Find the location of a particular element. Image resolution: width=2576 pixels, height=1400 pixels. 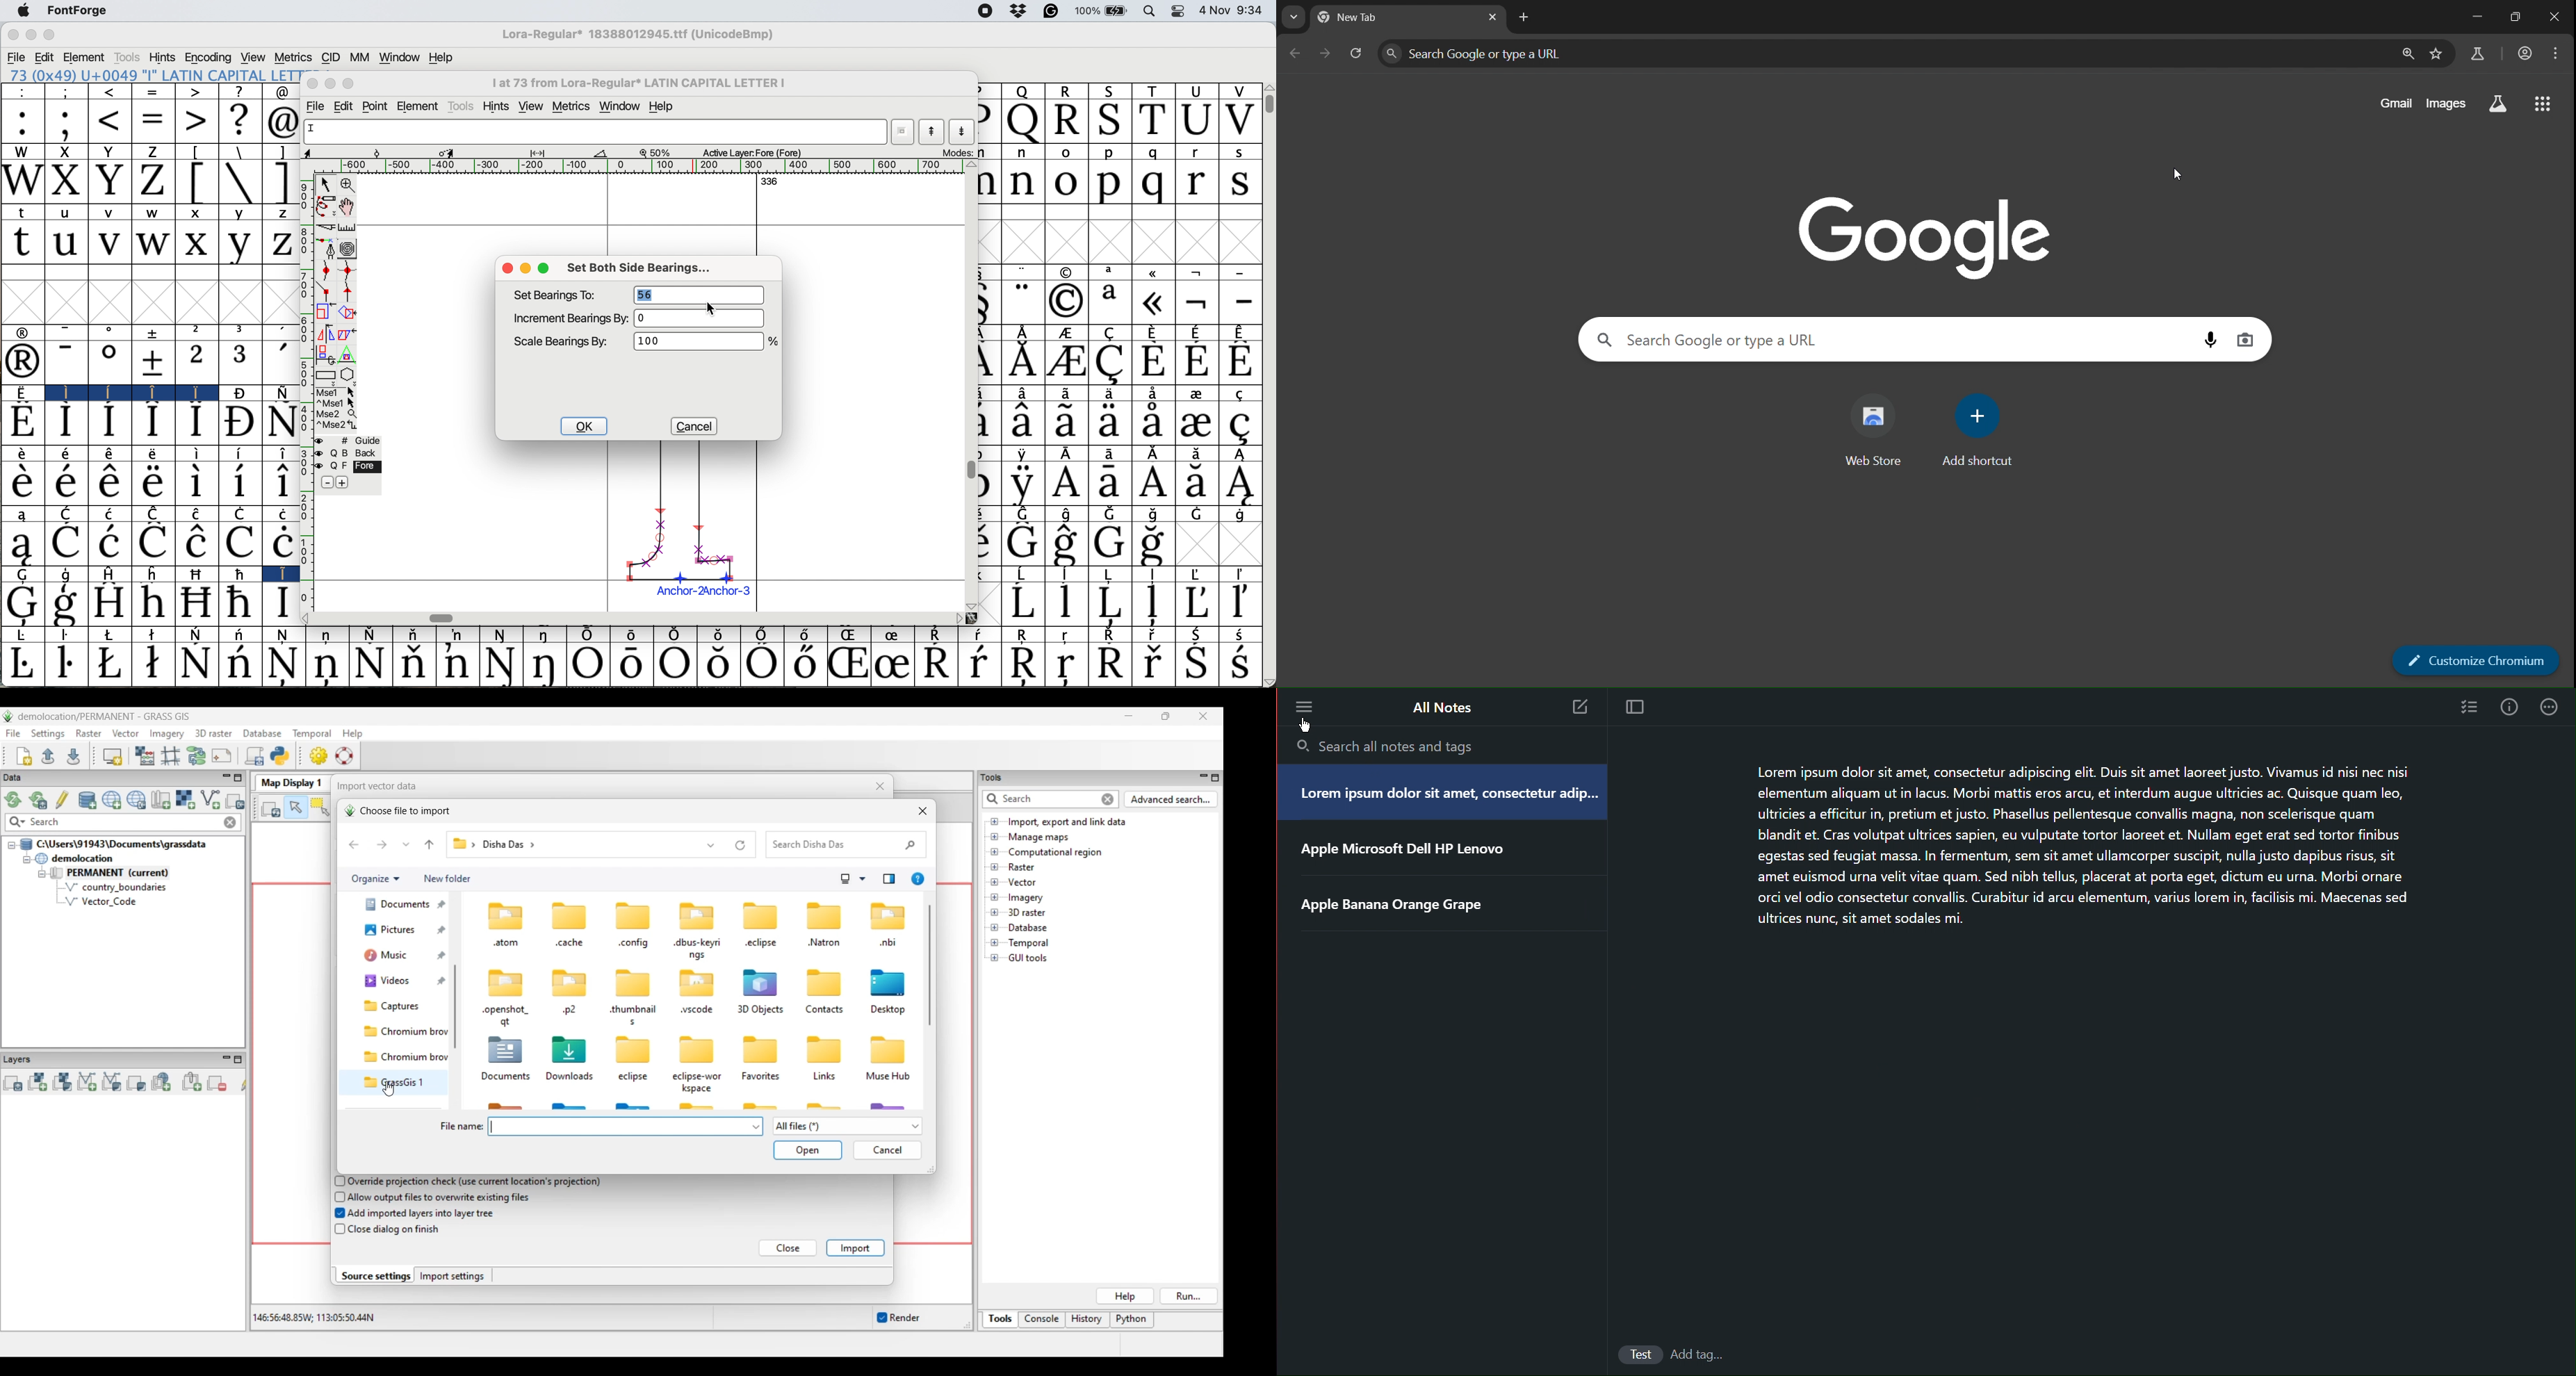

More is located at coordinates (1304, 709).